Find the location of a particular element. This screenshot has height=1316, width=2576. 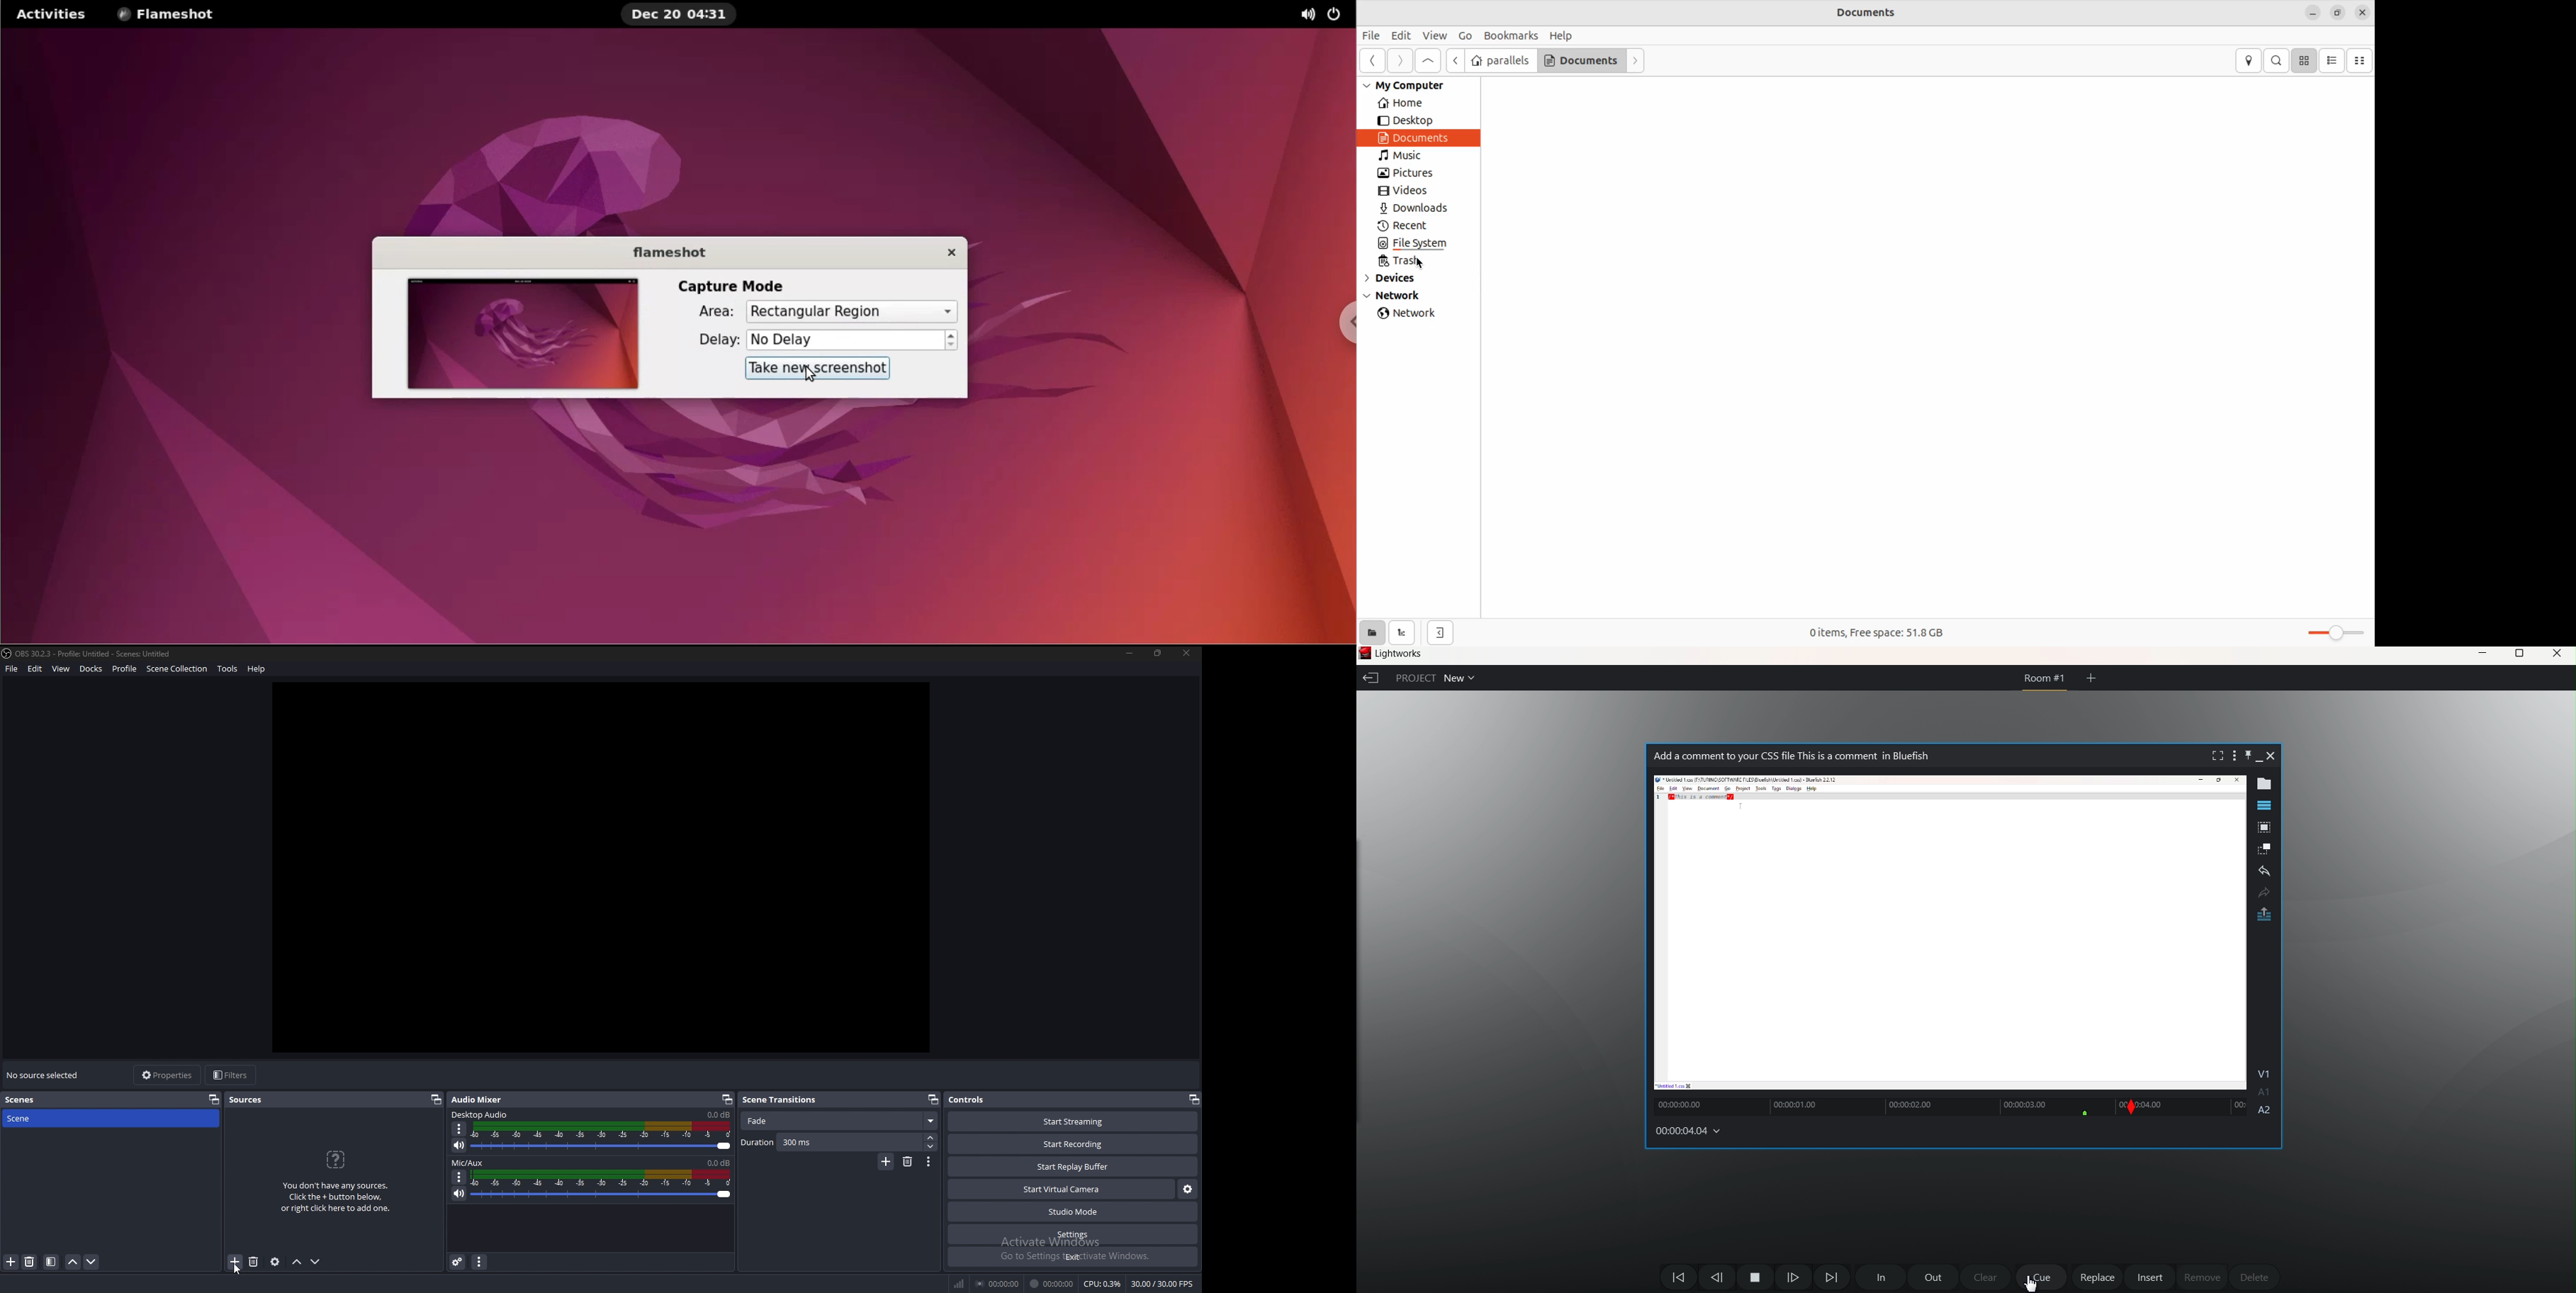

pin clip is located at coordinates (2247, 754).